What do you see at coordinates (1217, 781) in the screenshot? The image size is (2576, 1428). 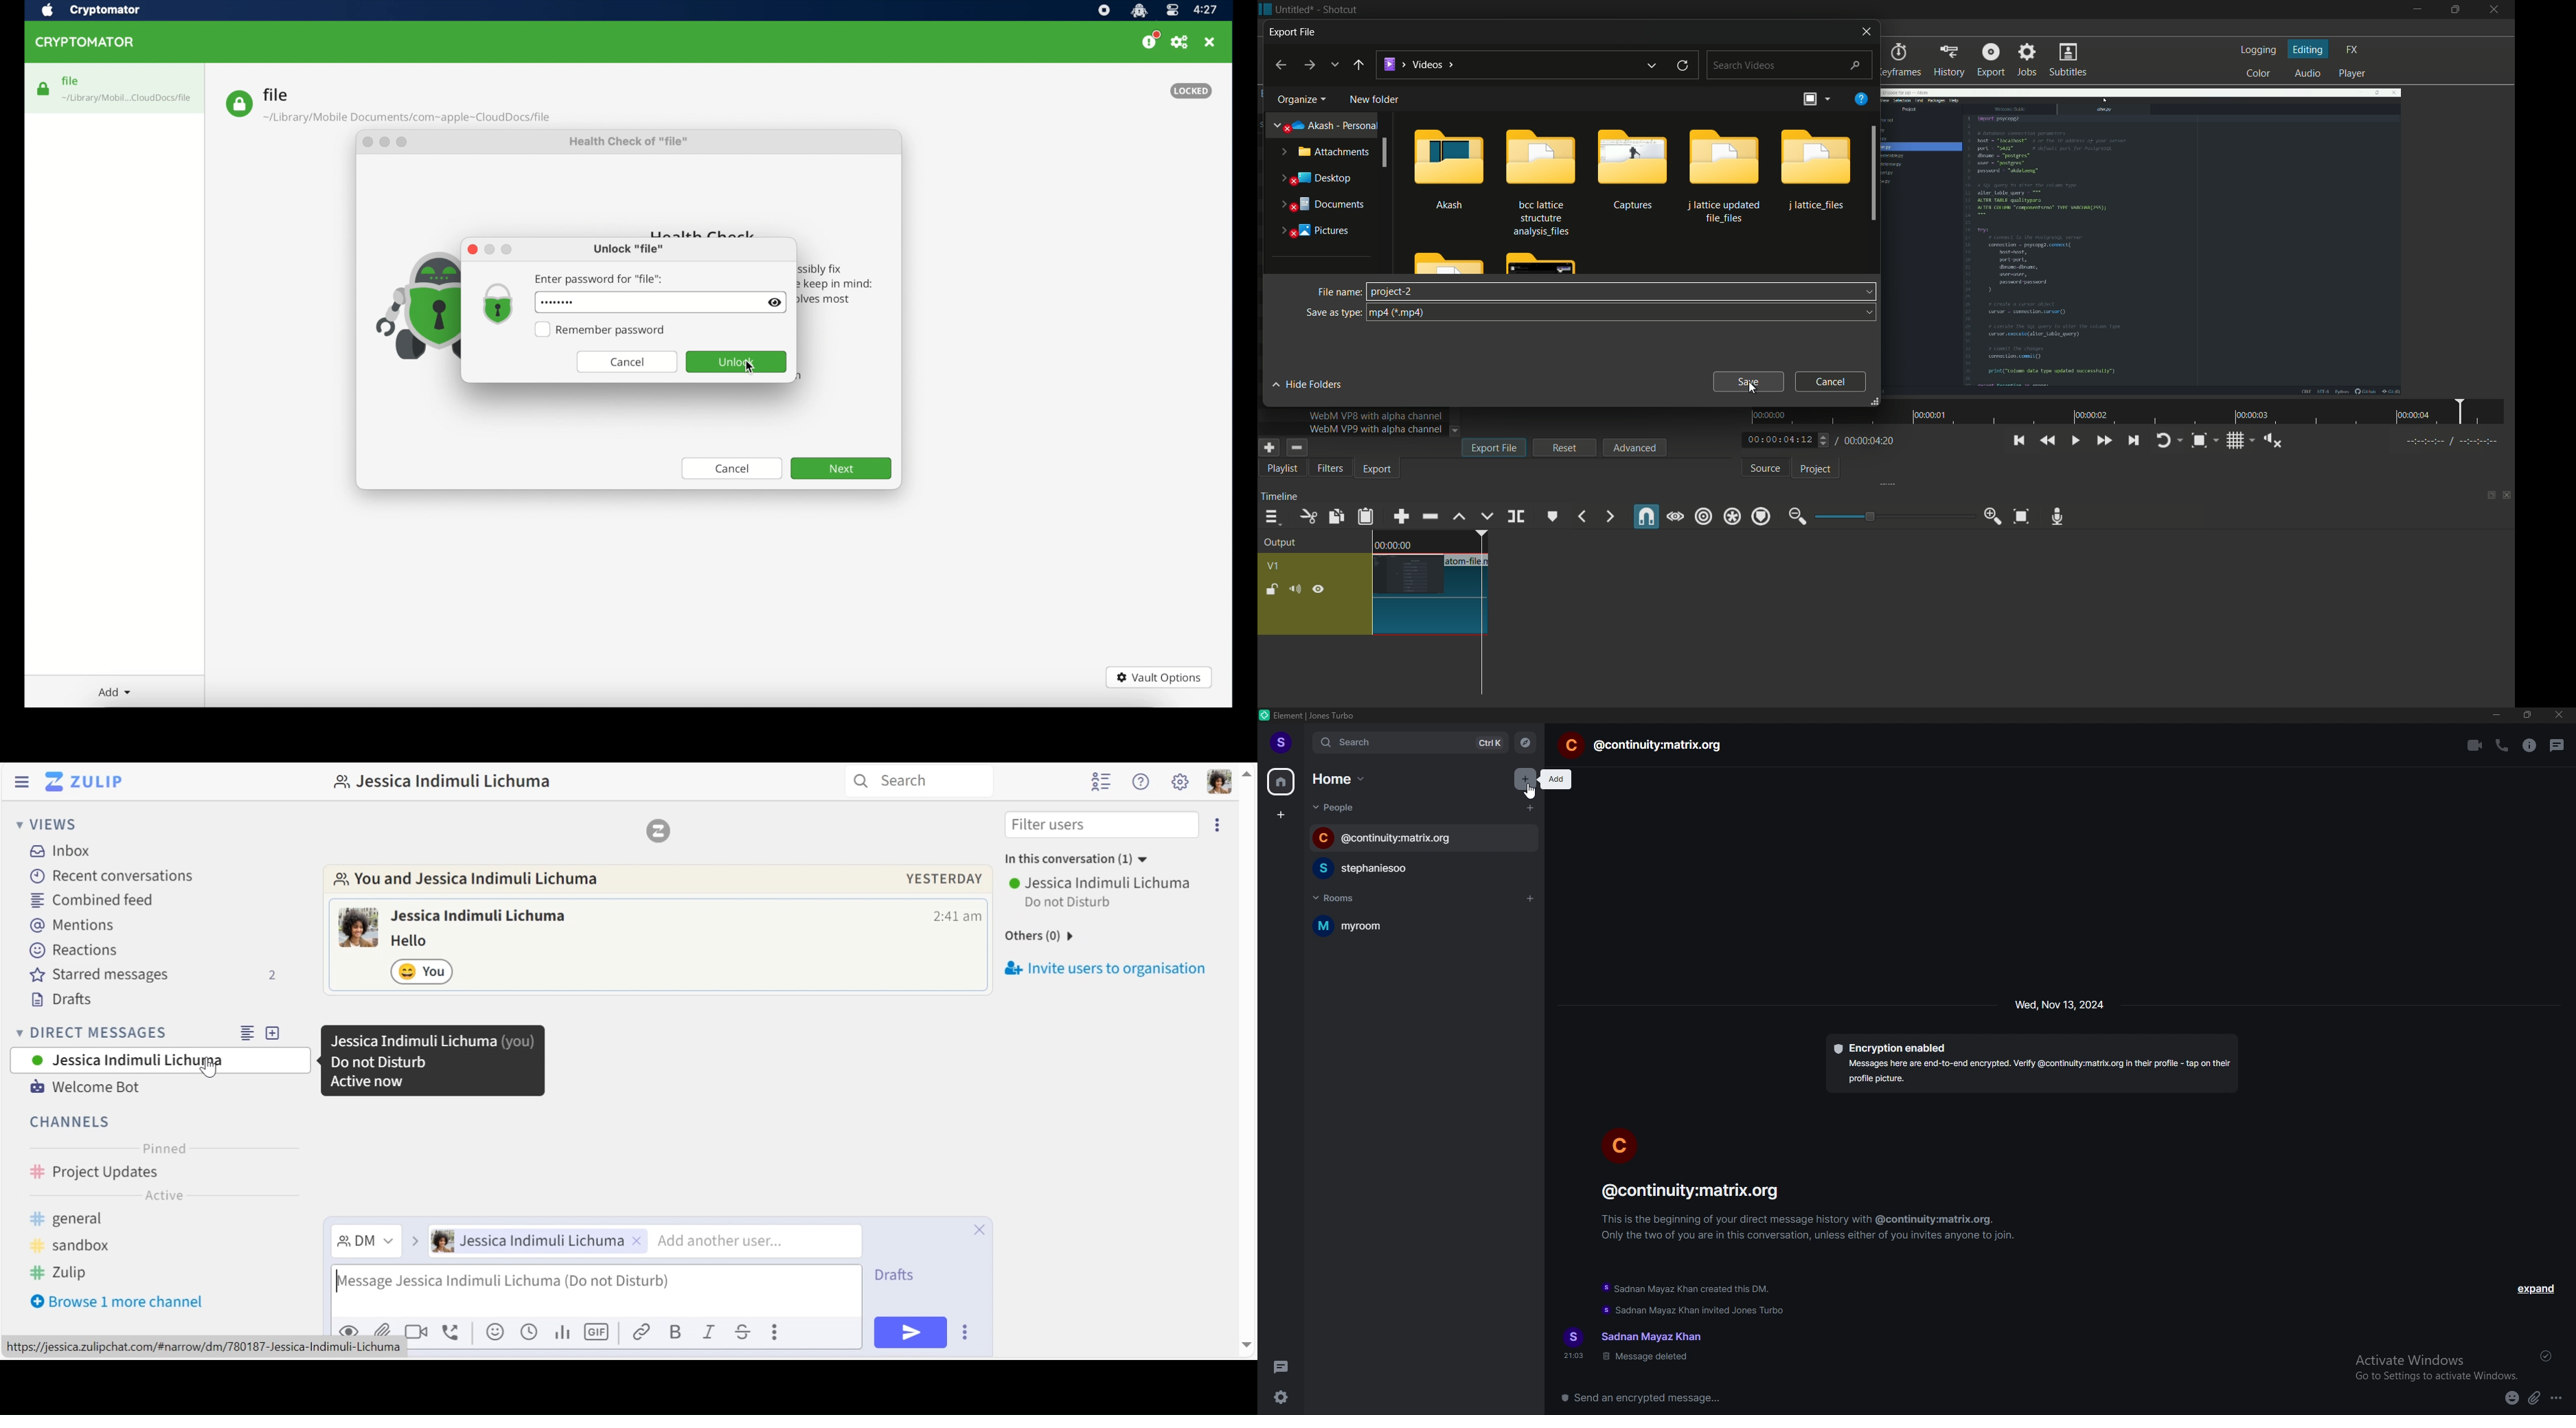 I see `Personal menu` at bounding box center [1217, 781].